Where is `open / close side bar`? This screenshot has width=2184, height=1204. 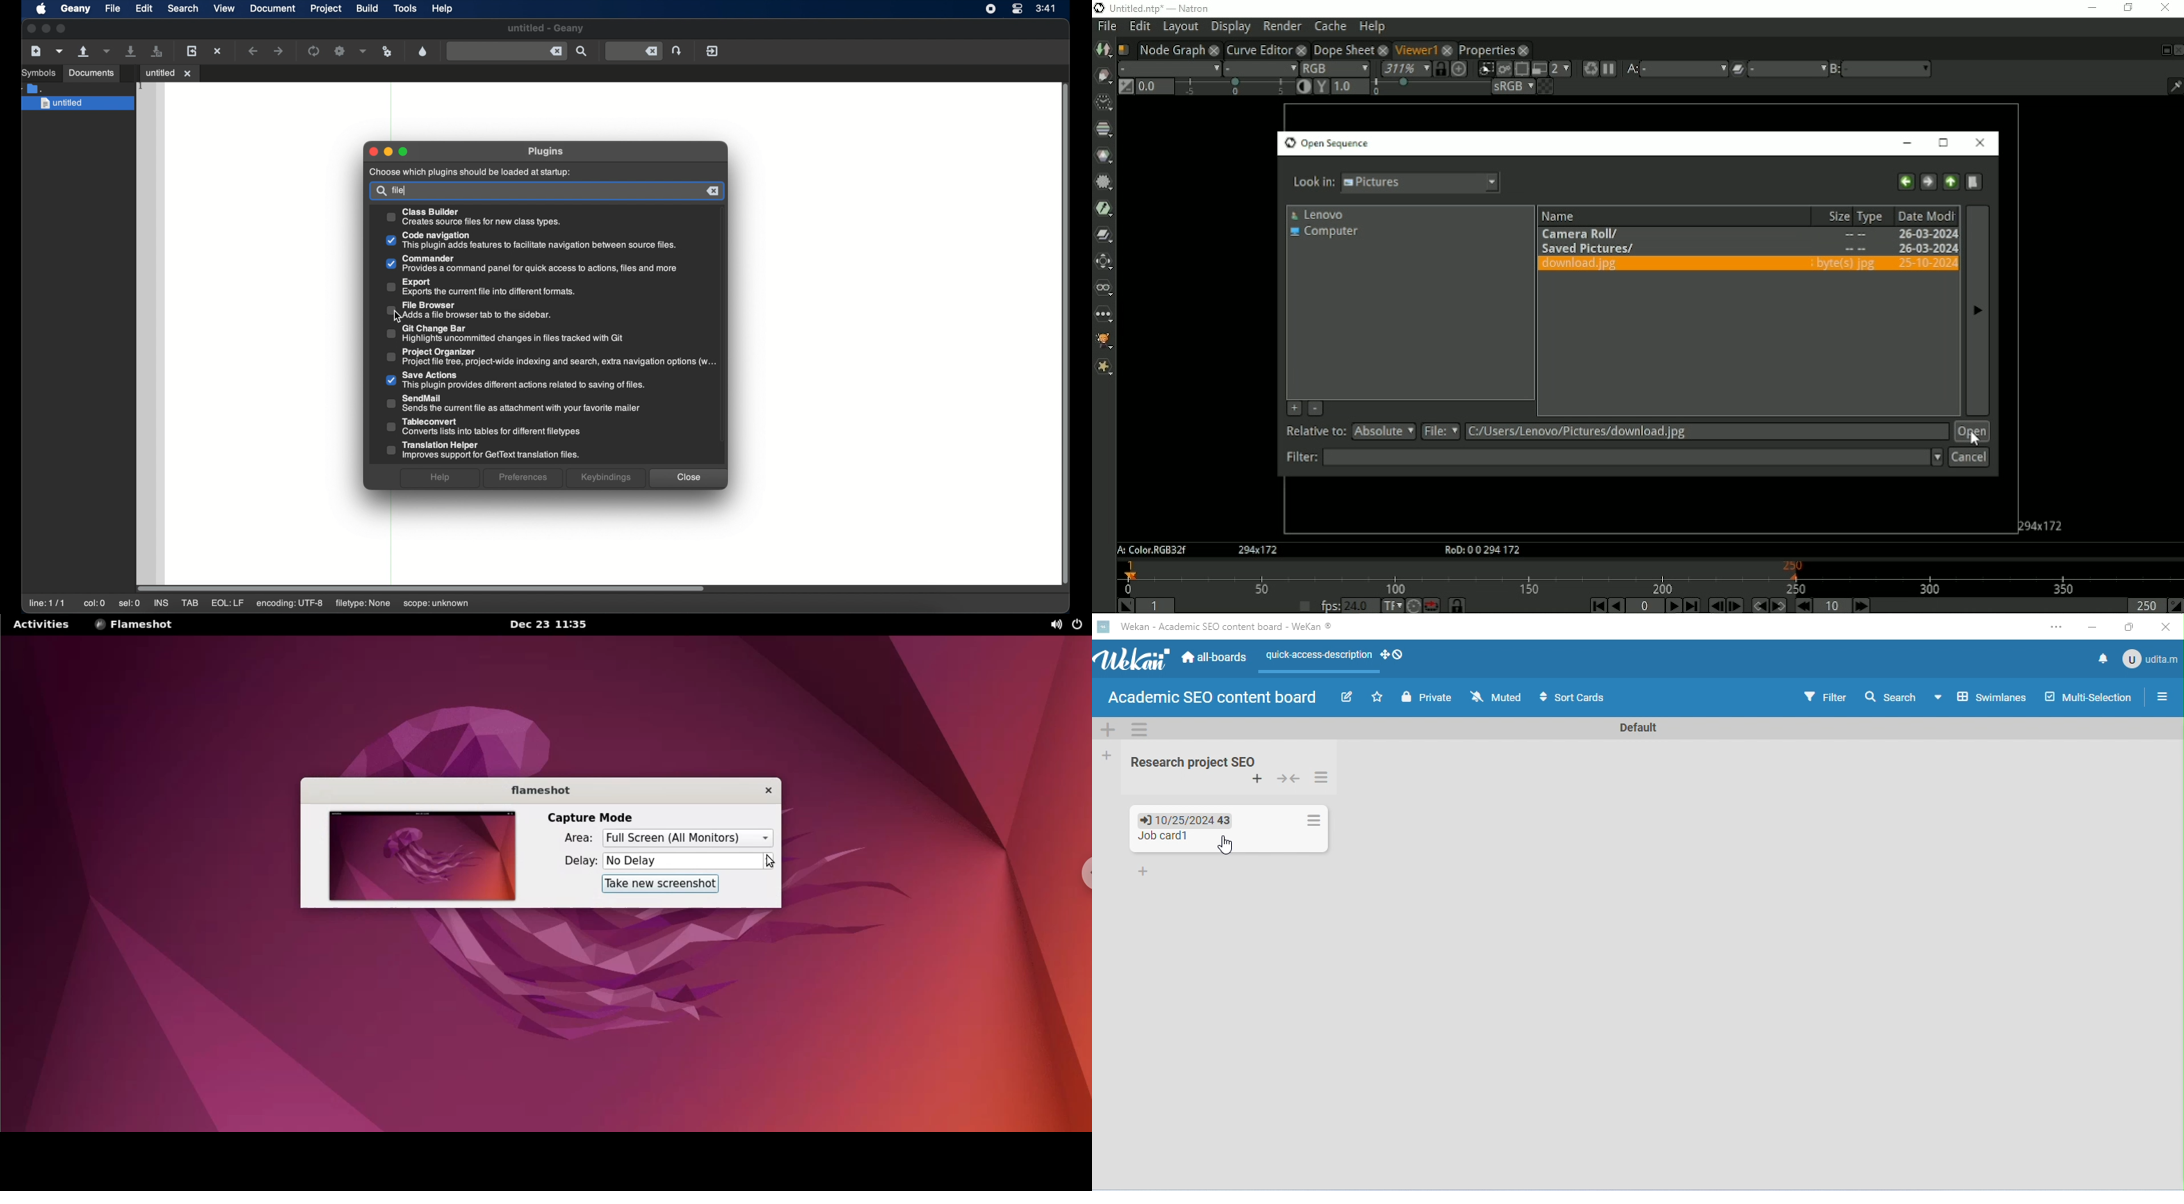
open / close side bar is located at coordinates (2161, 696).